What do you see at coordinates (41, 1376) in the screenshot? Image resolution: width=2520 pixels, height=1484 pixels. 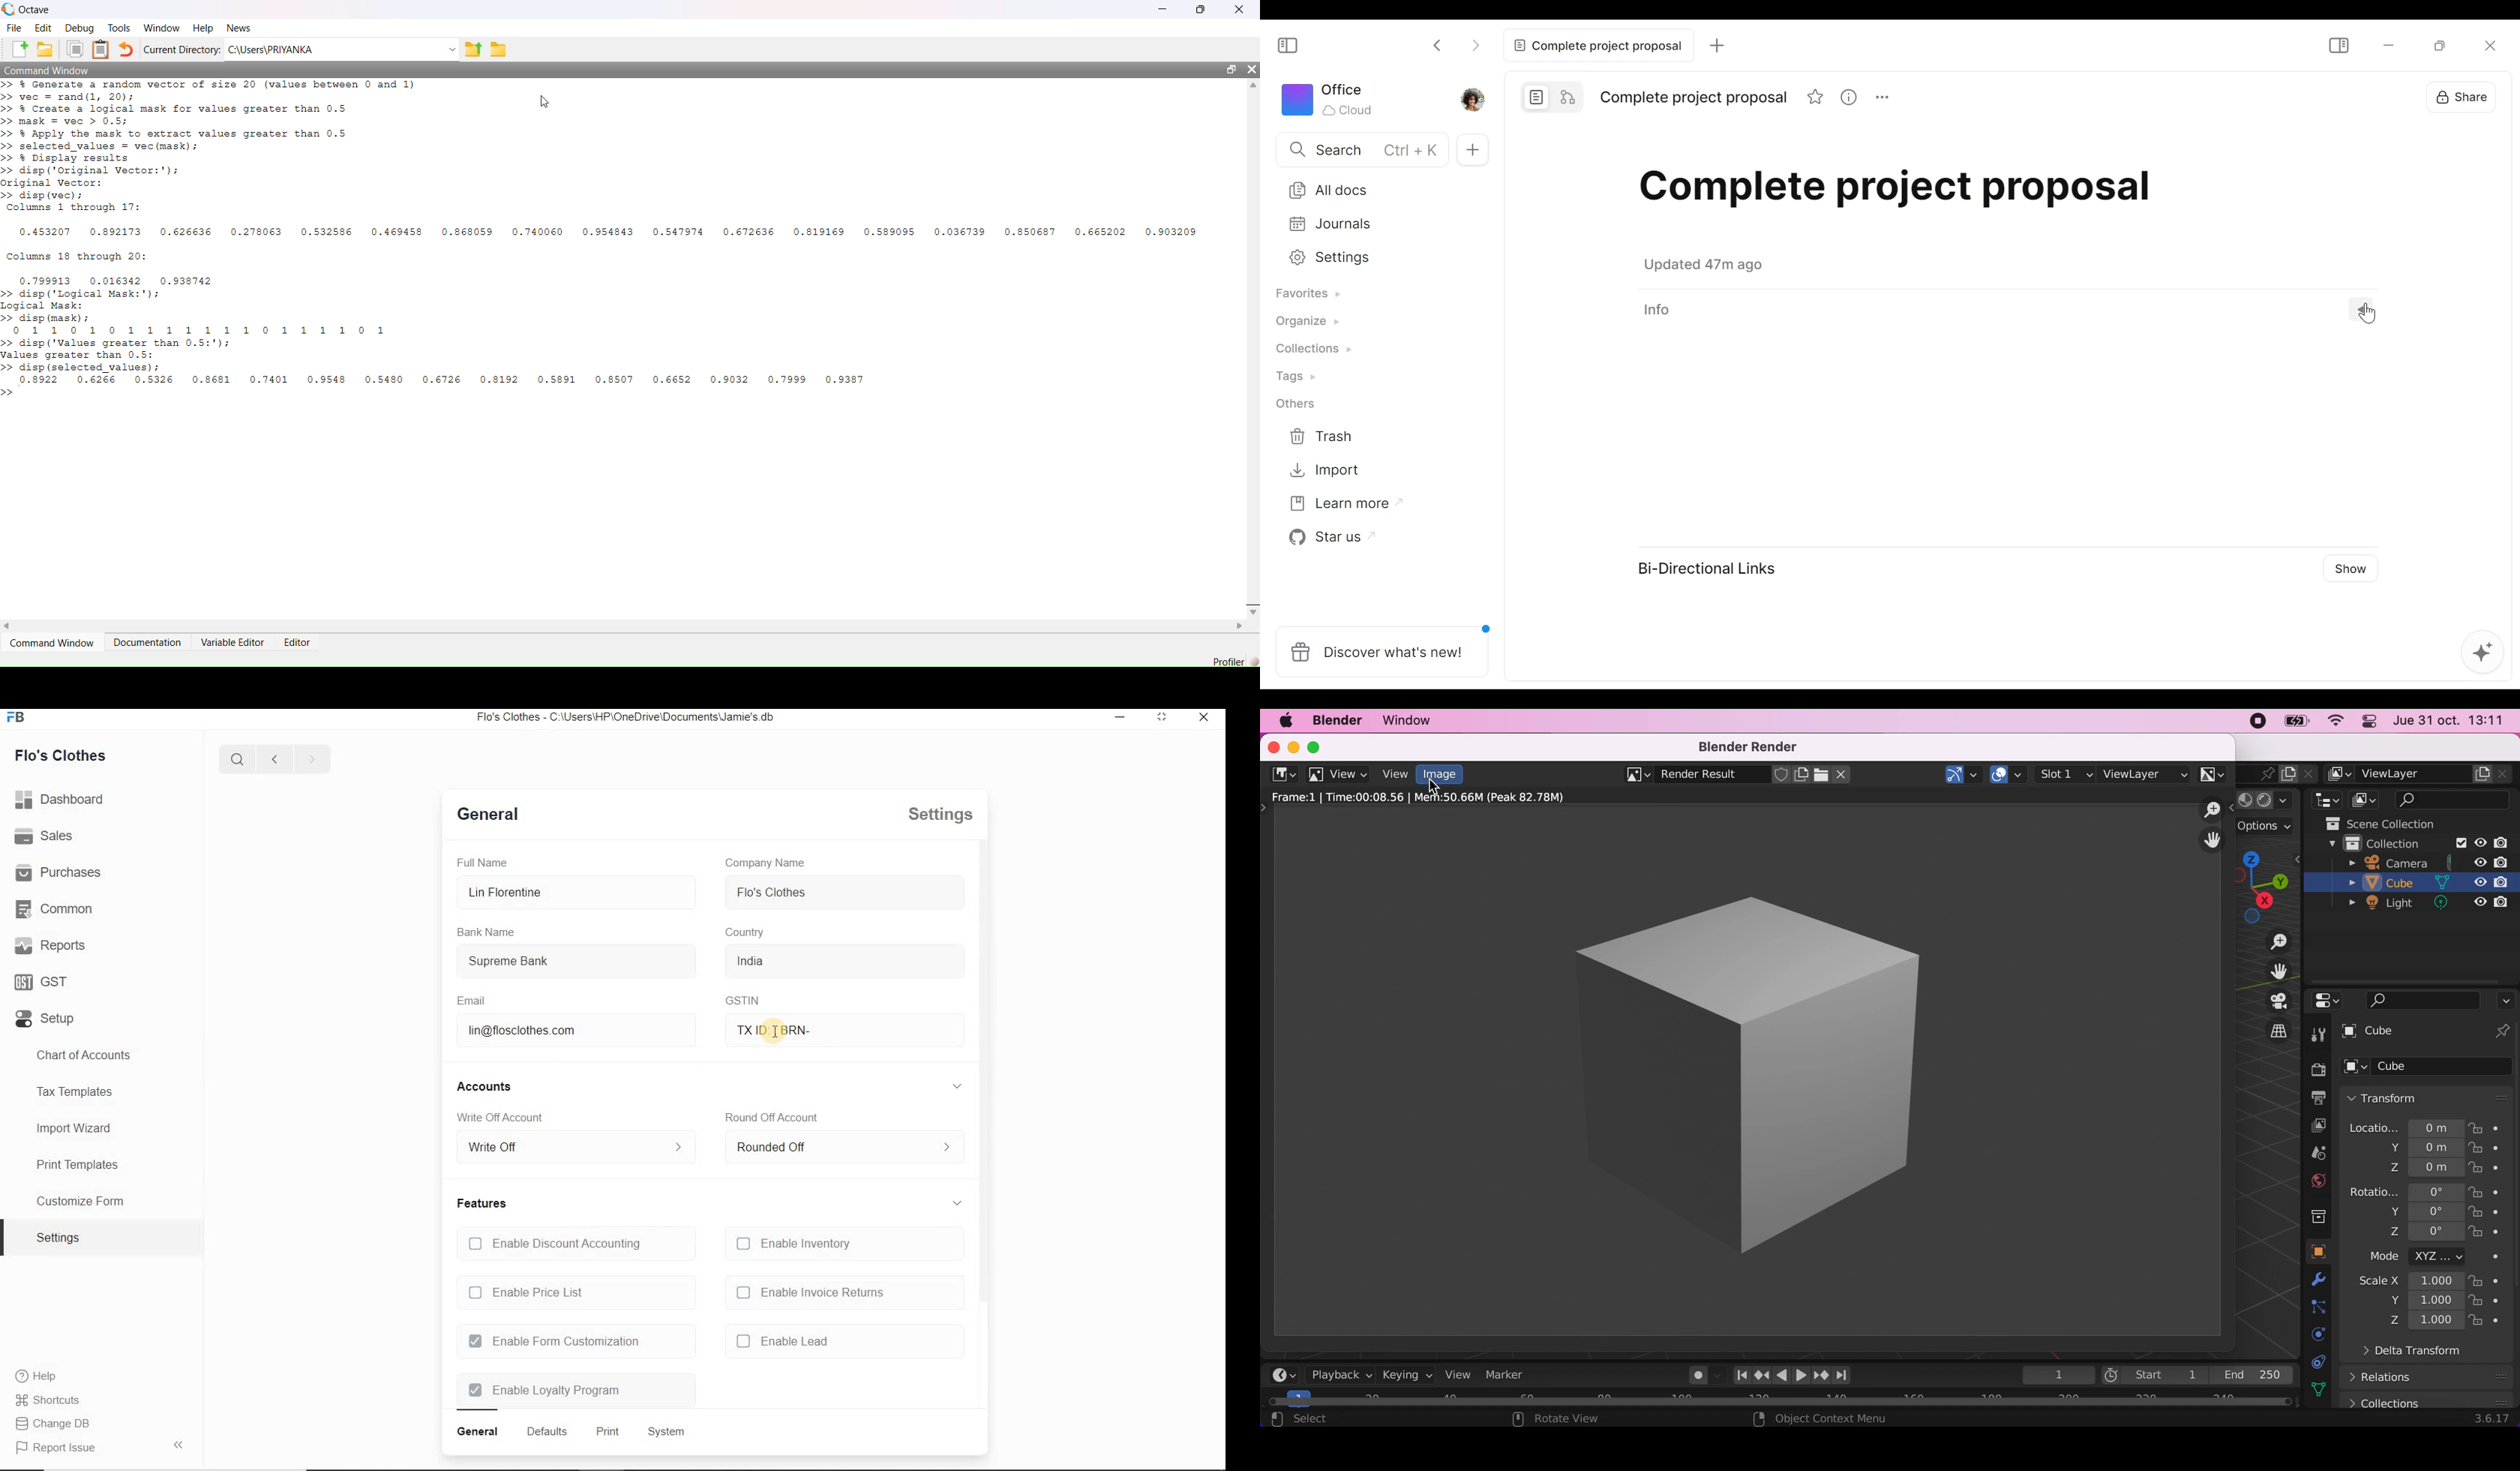 I see `Help` at bounding box center [41, 1376].